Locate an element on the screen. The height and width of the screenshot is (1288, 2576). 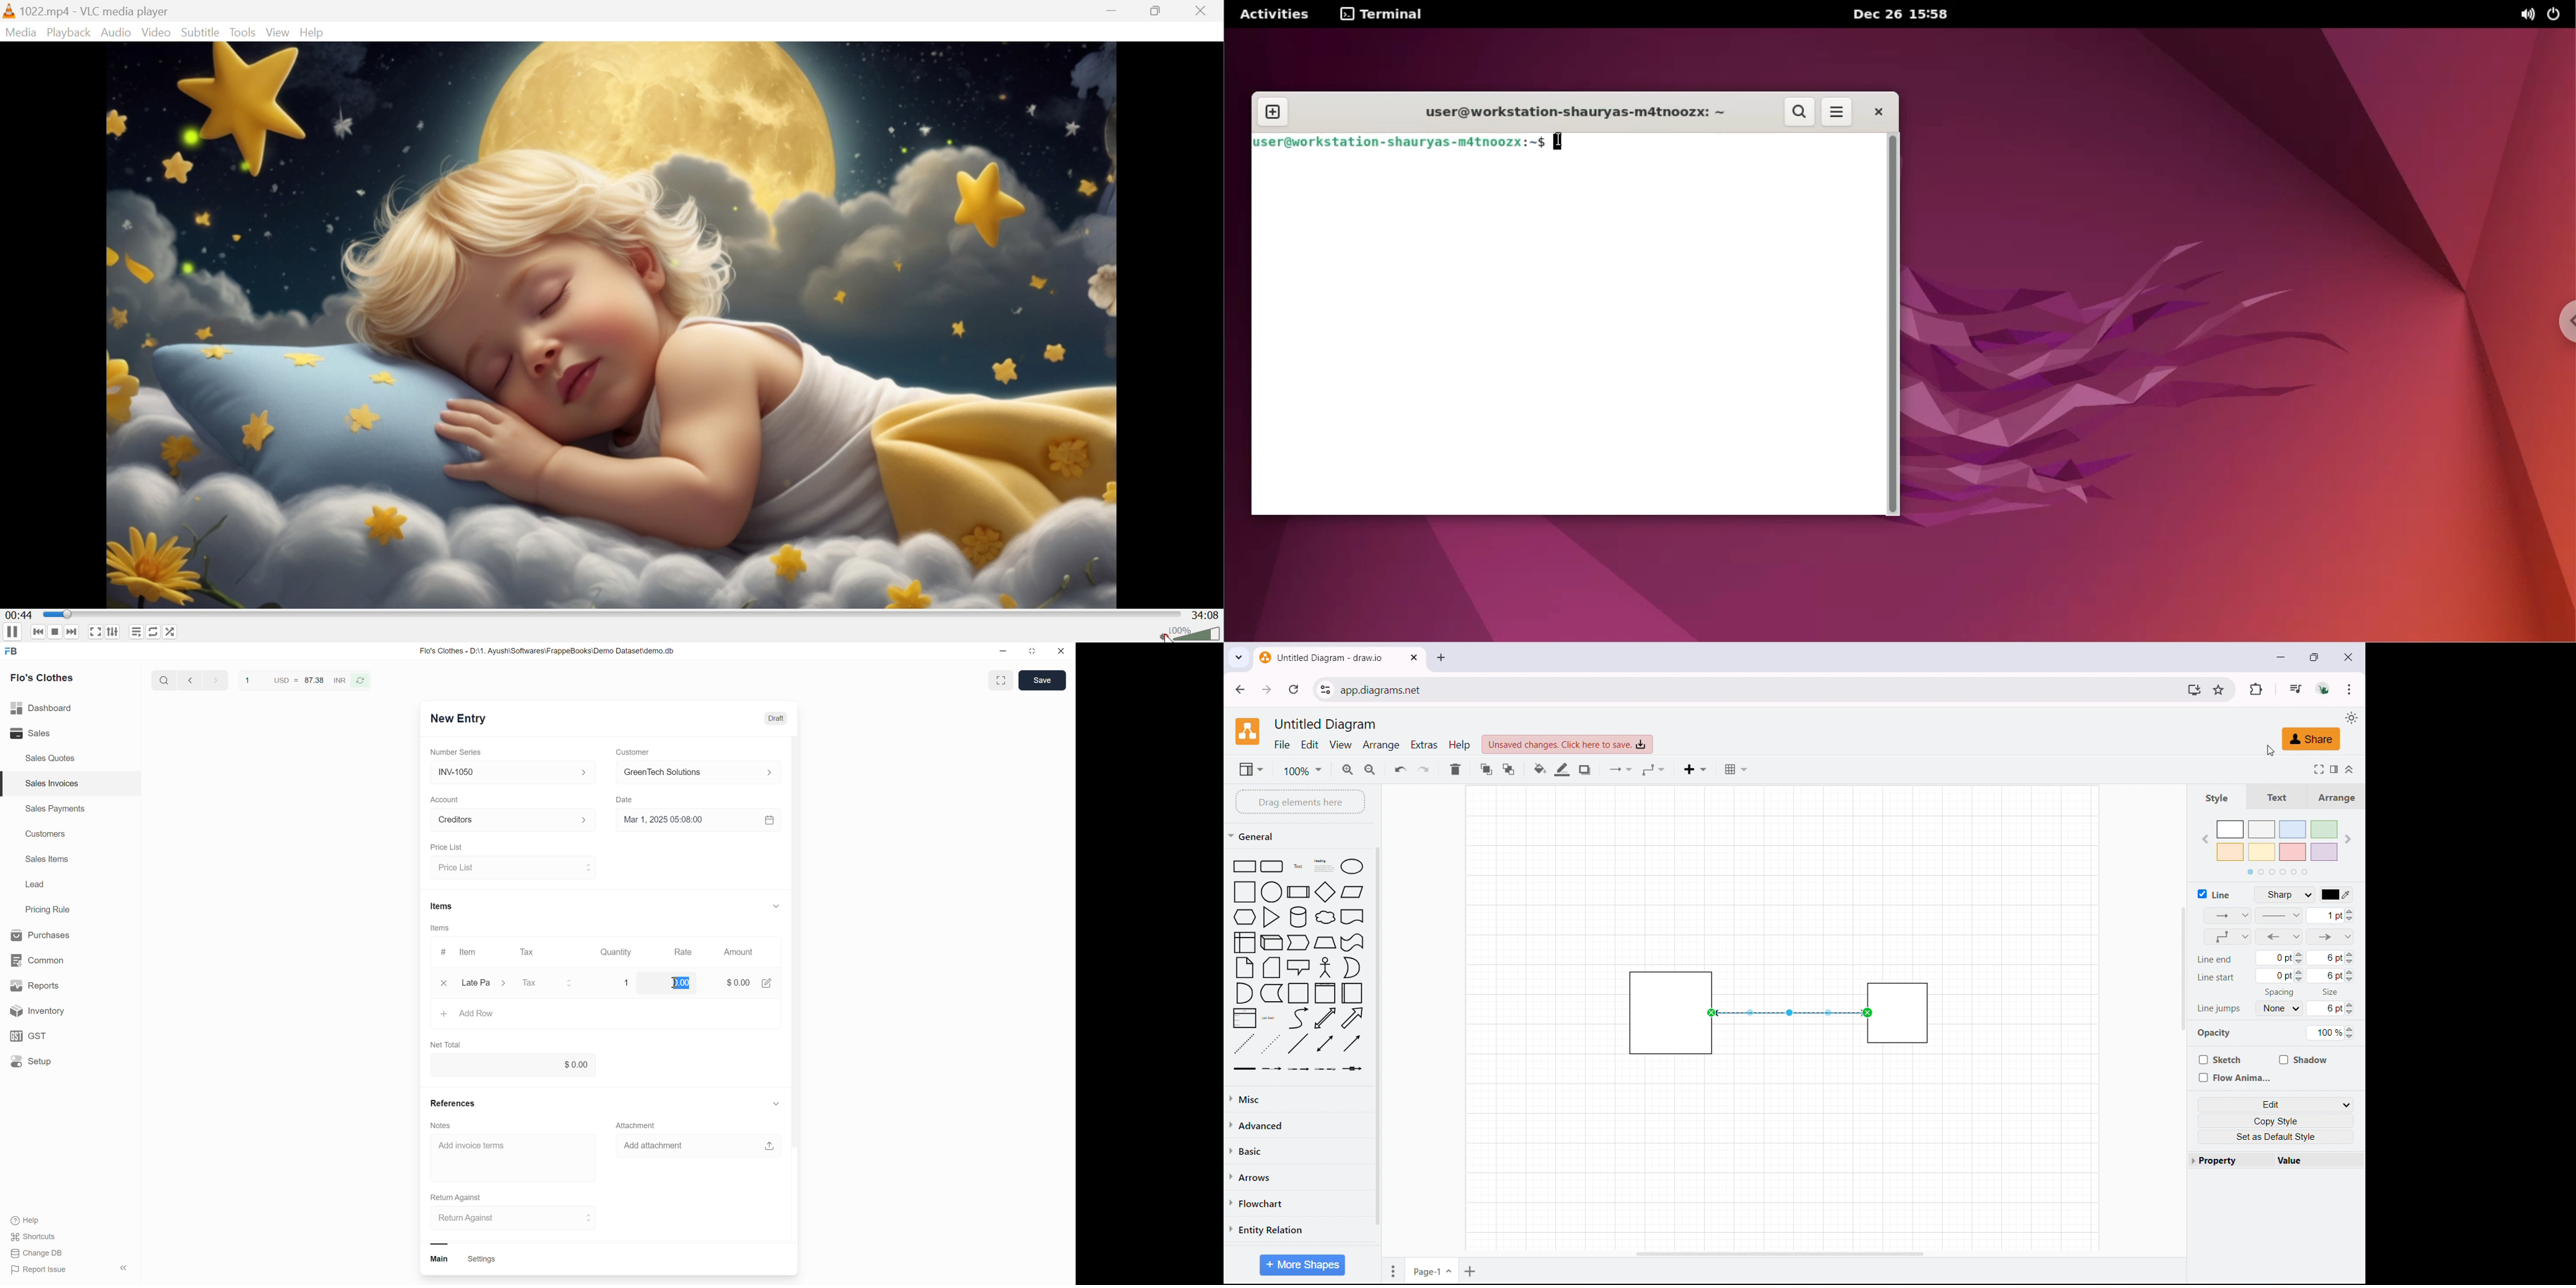
select price list  is located at coordinates (513, 867).